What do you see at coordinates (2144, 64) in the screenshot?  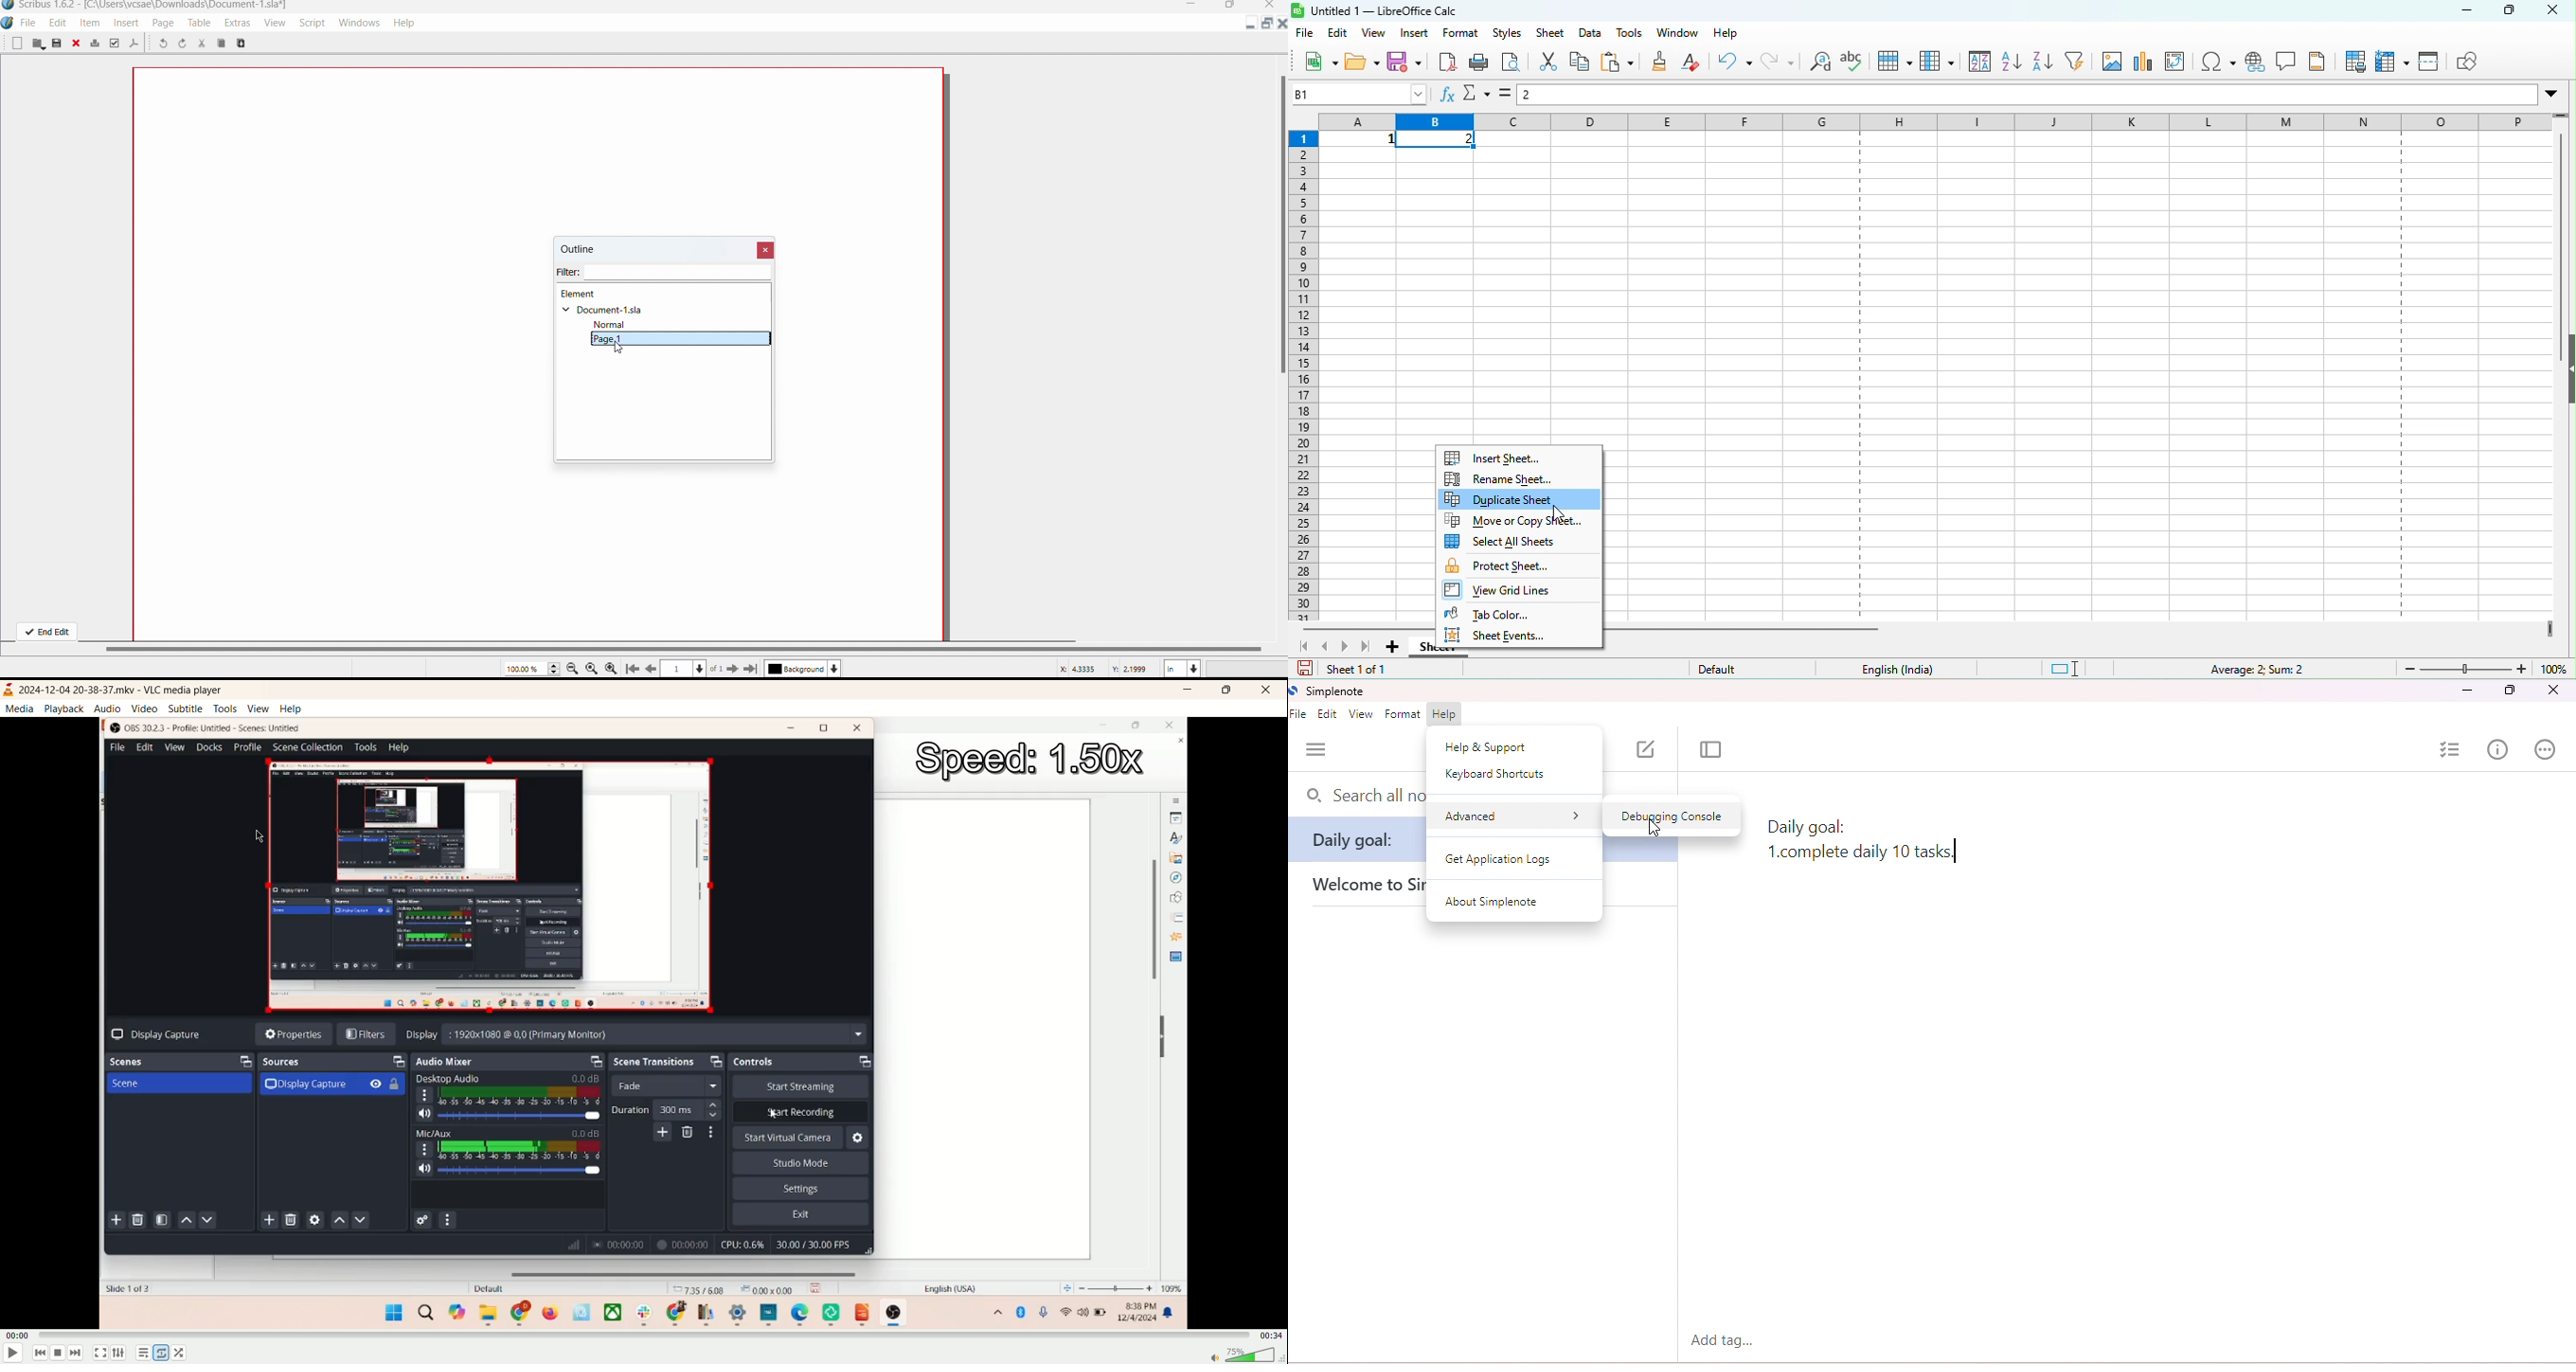 I see `chart` at bounding box center [2144, 64].